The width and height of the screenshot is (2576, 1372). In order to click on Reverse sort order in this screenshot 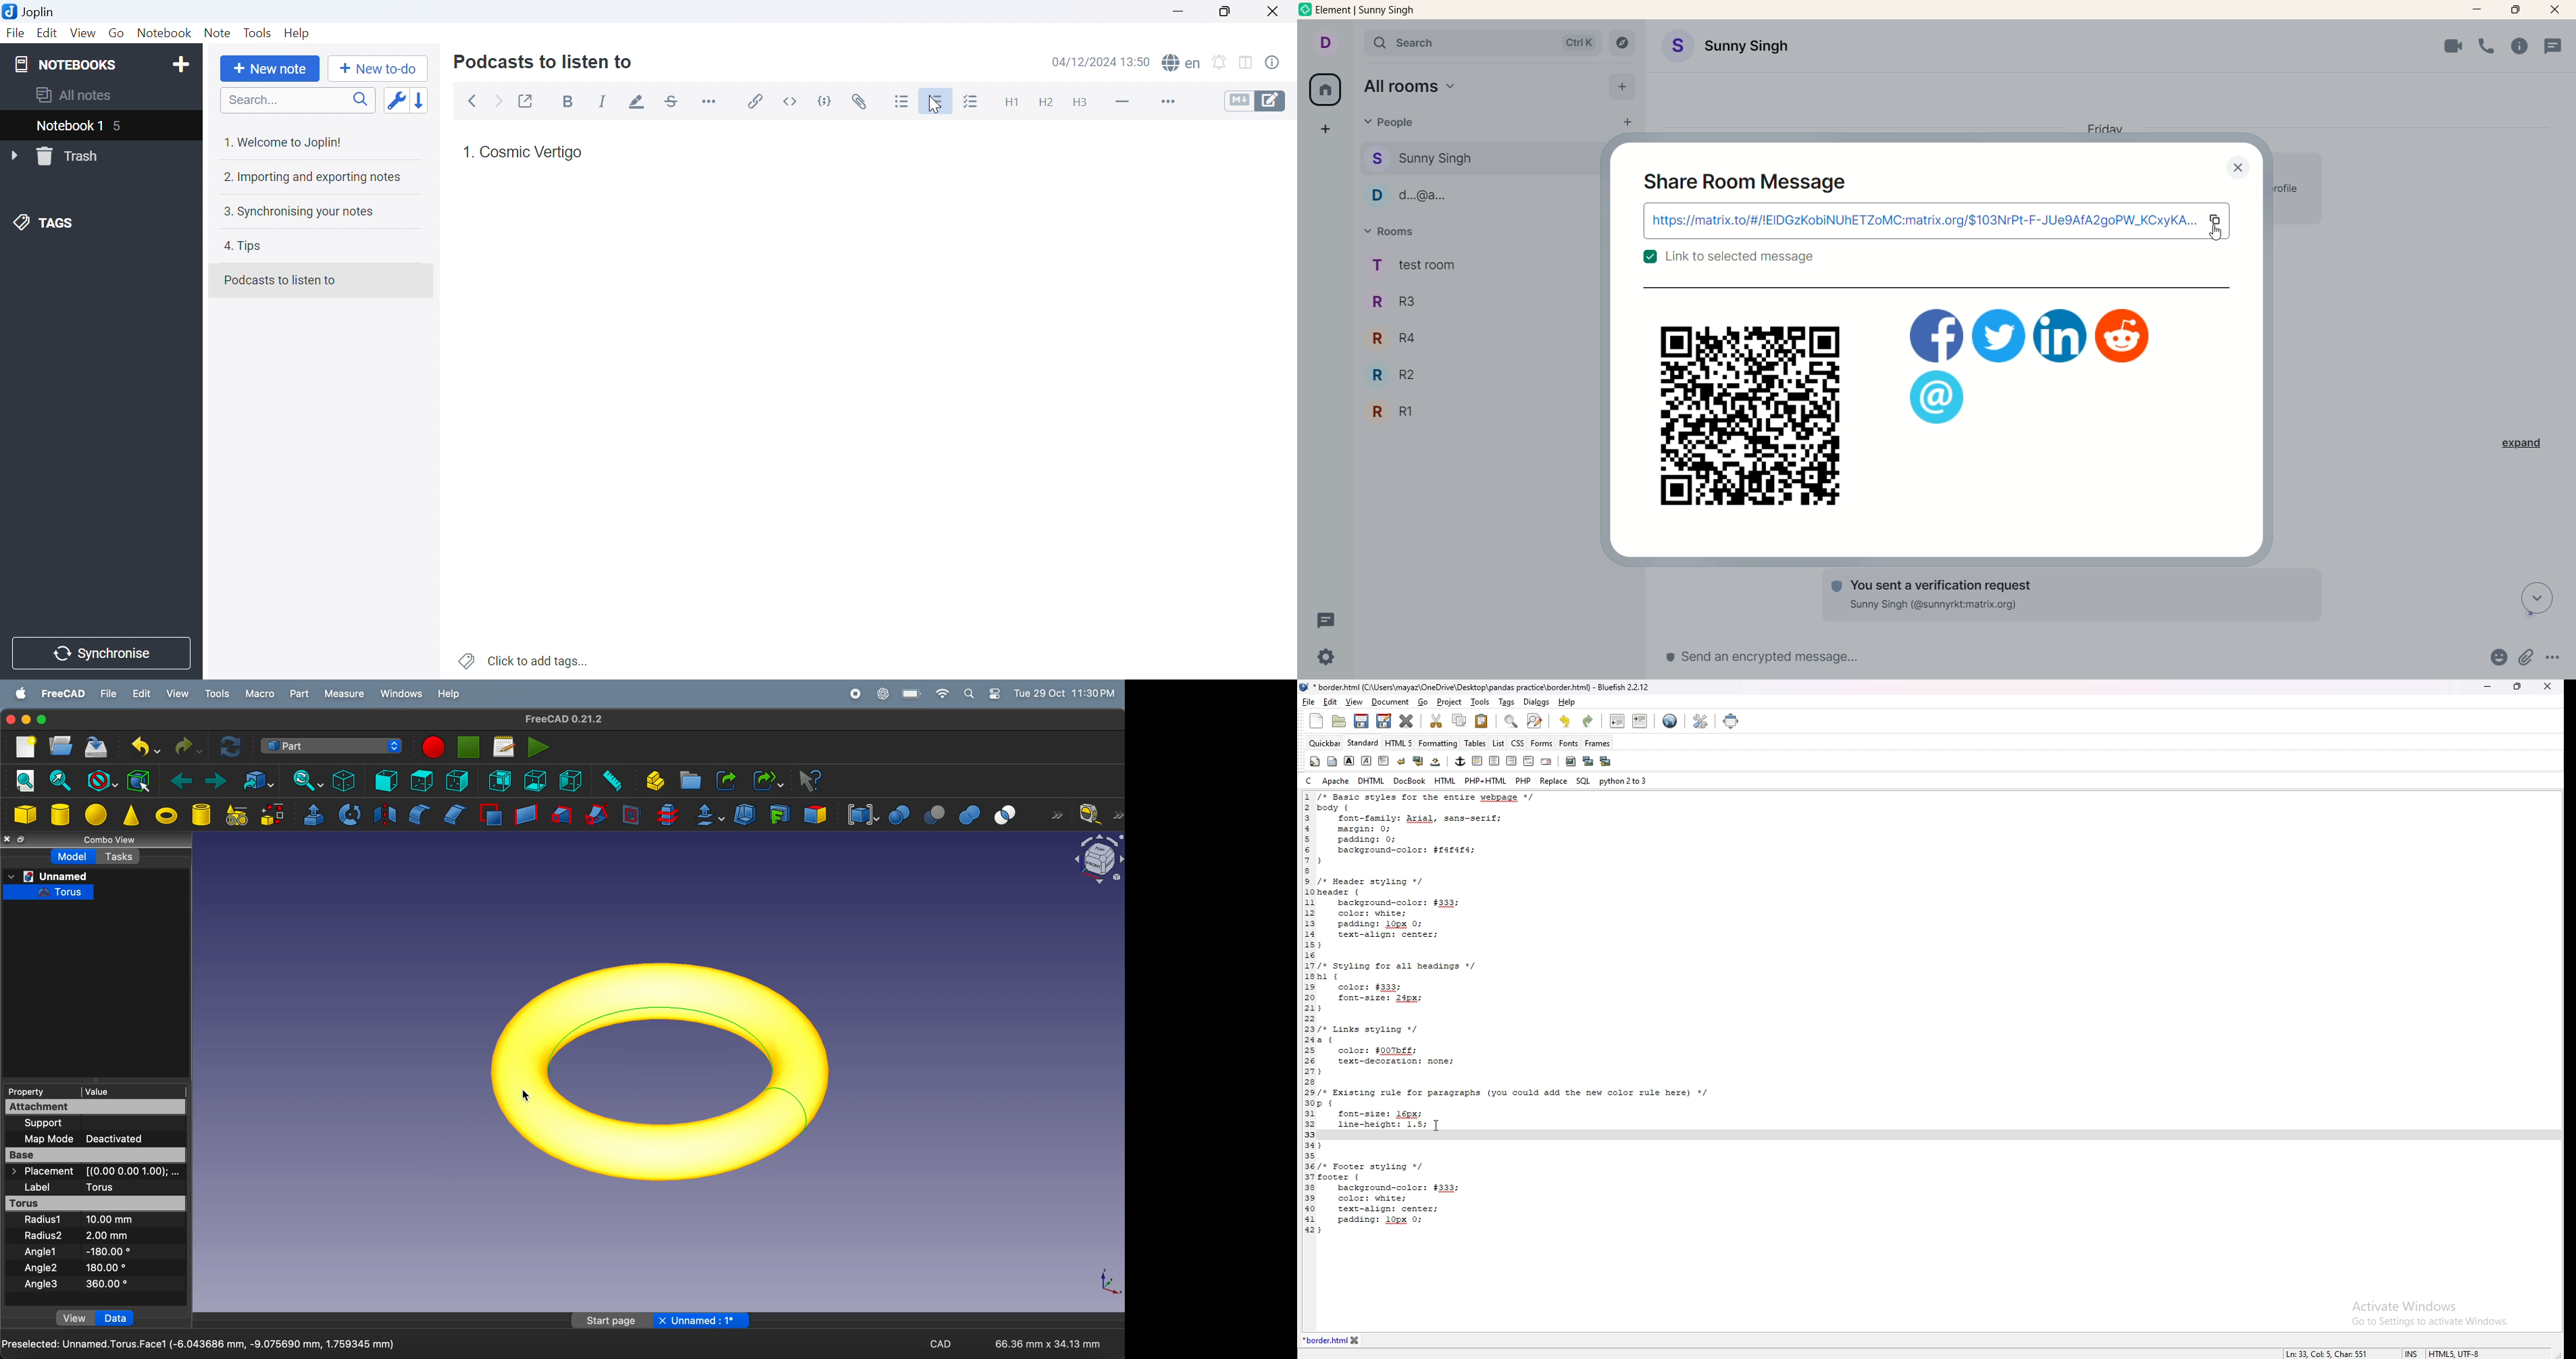, I will do `click(421, 100)`.